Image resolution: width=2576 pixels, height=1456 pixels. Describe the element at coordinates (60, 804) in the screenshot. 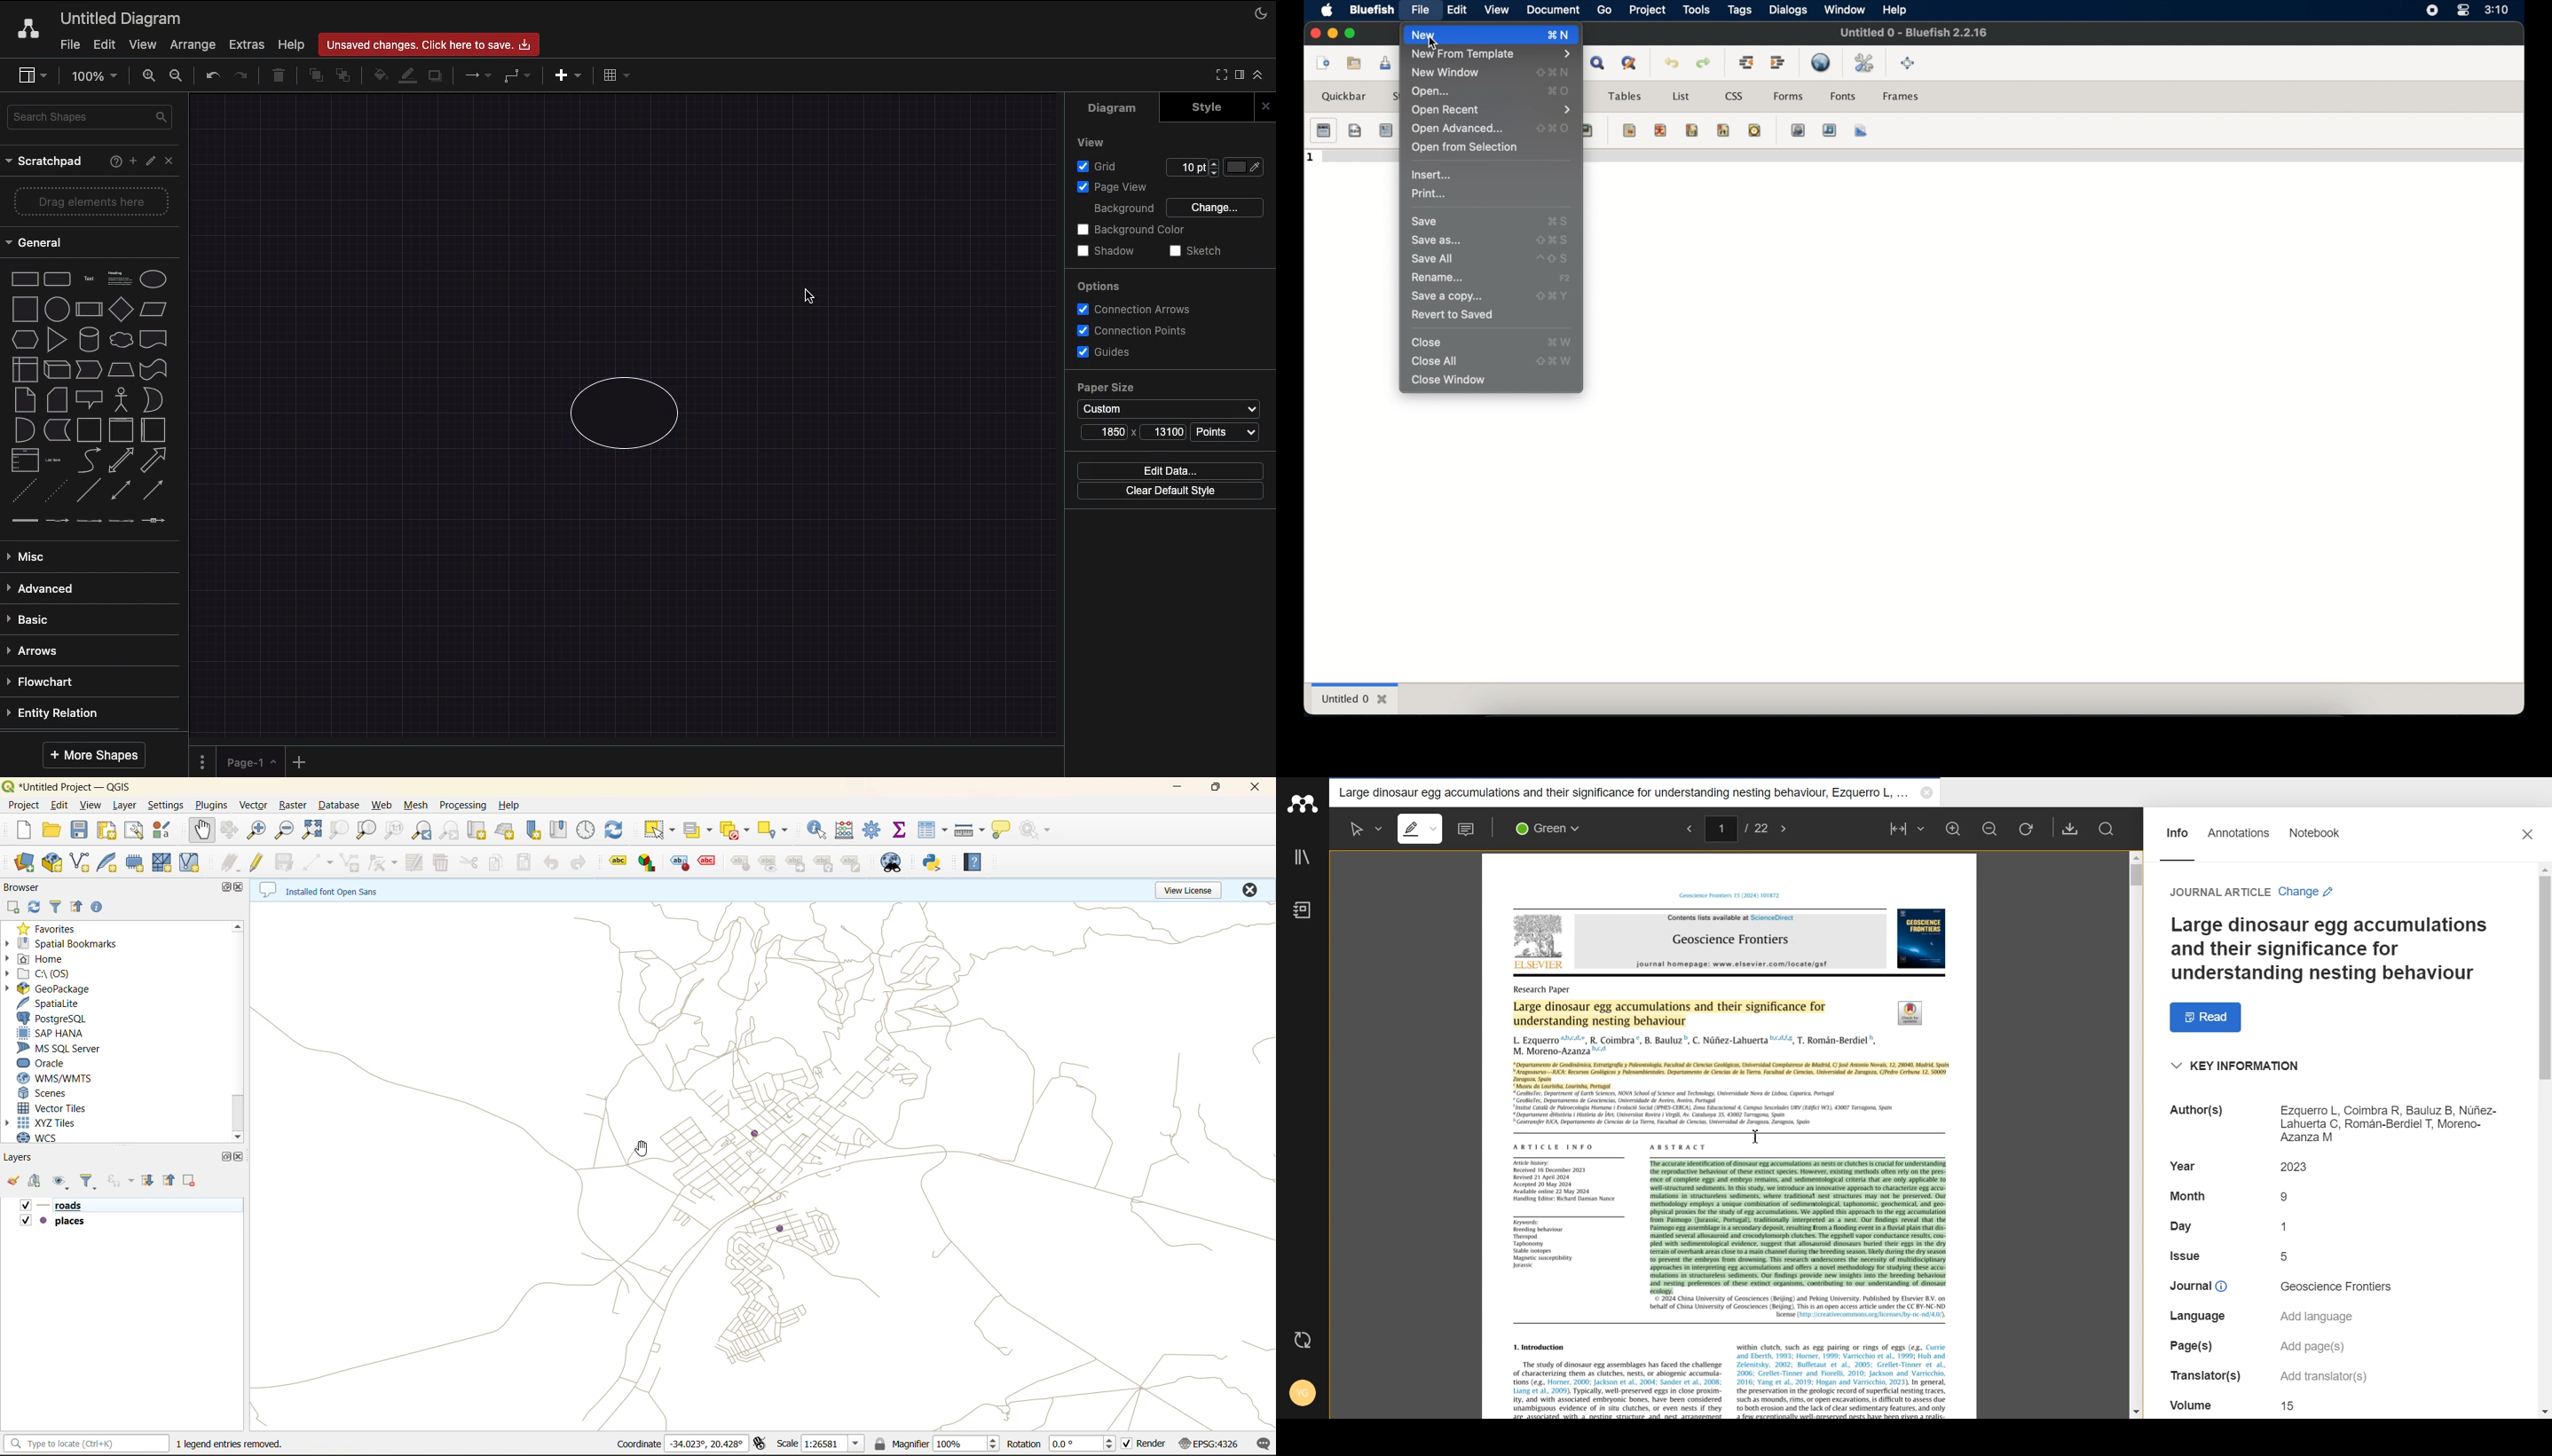

I see `edit` at that location.